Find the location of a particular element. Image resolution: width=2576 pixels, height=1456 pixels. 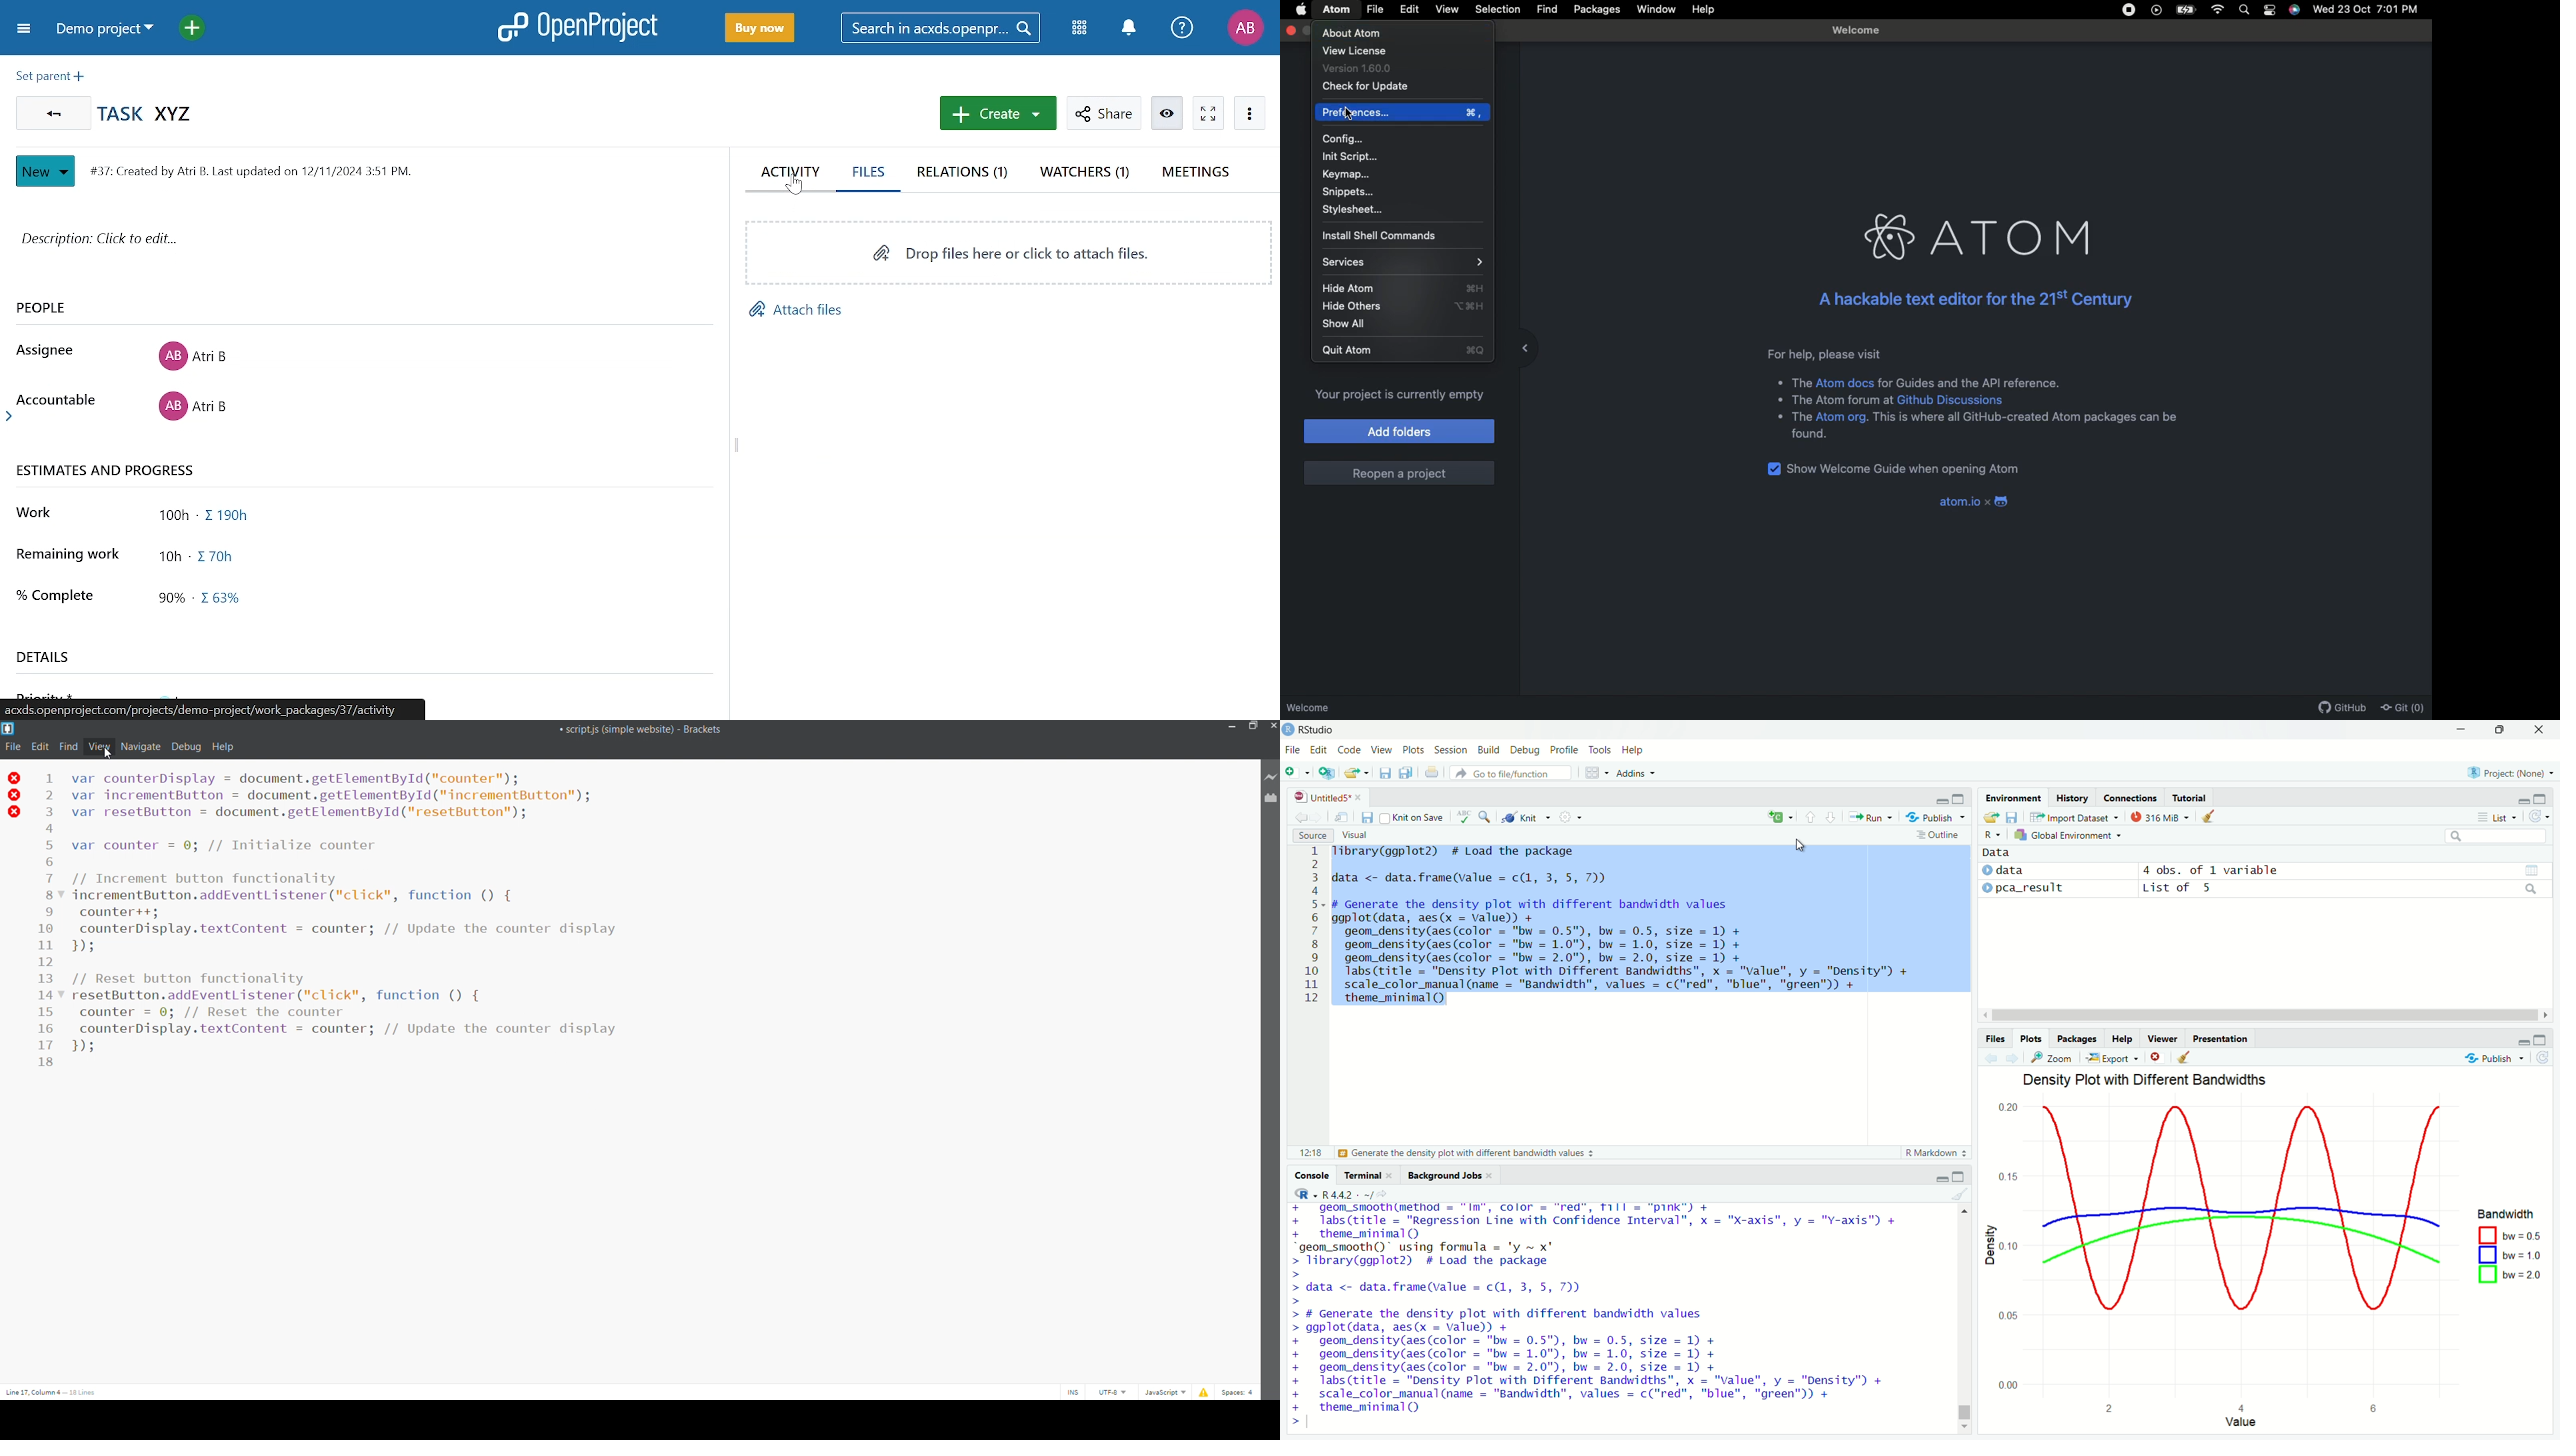

Go back to previous source location is located at coordinates (1299, 816).